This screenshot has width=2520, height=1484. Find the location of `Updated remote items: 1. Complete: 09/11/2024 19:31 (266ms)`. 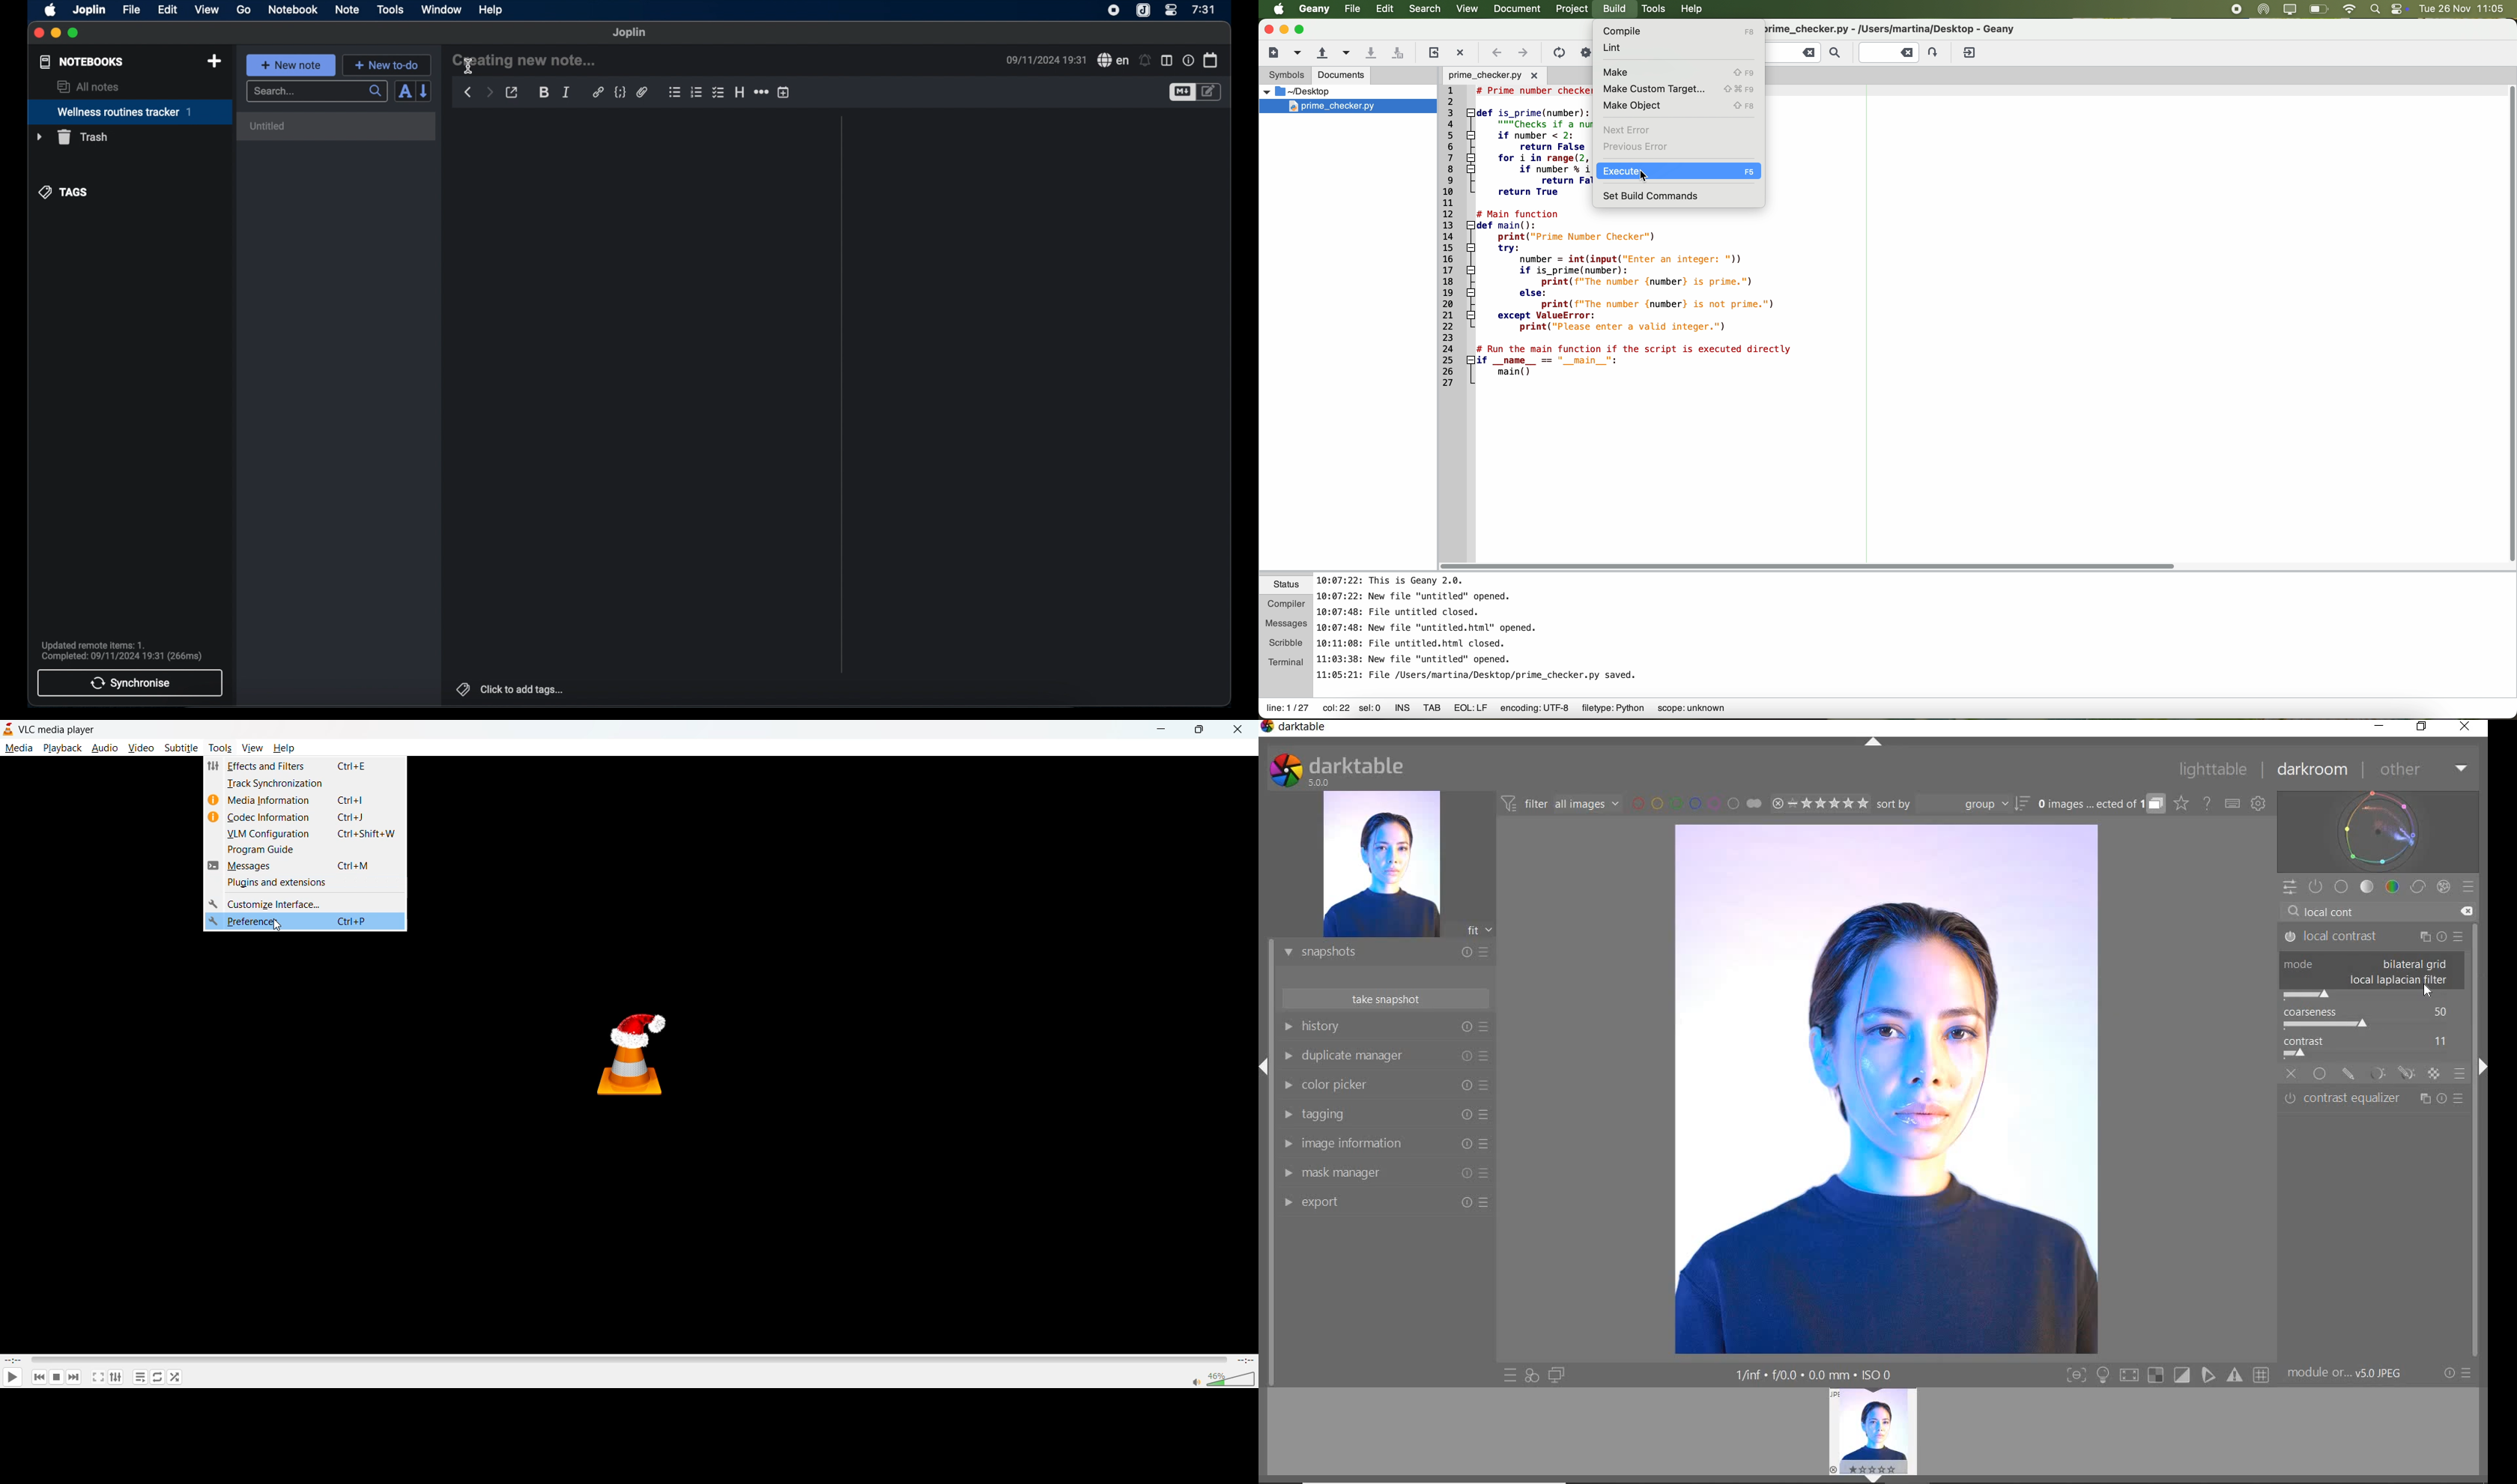

Updated remote items: 1. Complete: 09/11/2024 19:31 (266ms) is located at coordinates (127, 649).